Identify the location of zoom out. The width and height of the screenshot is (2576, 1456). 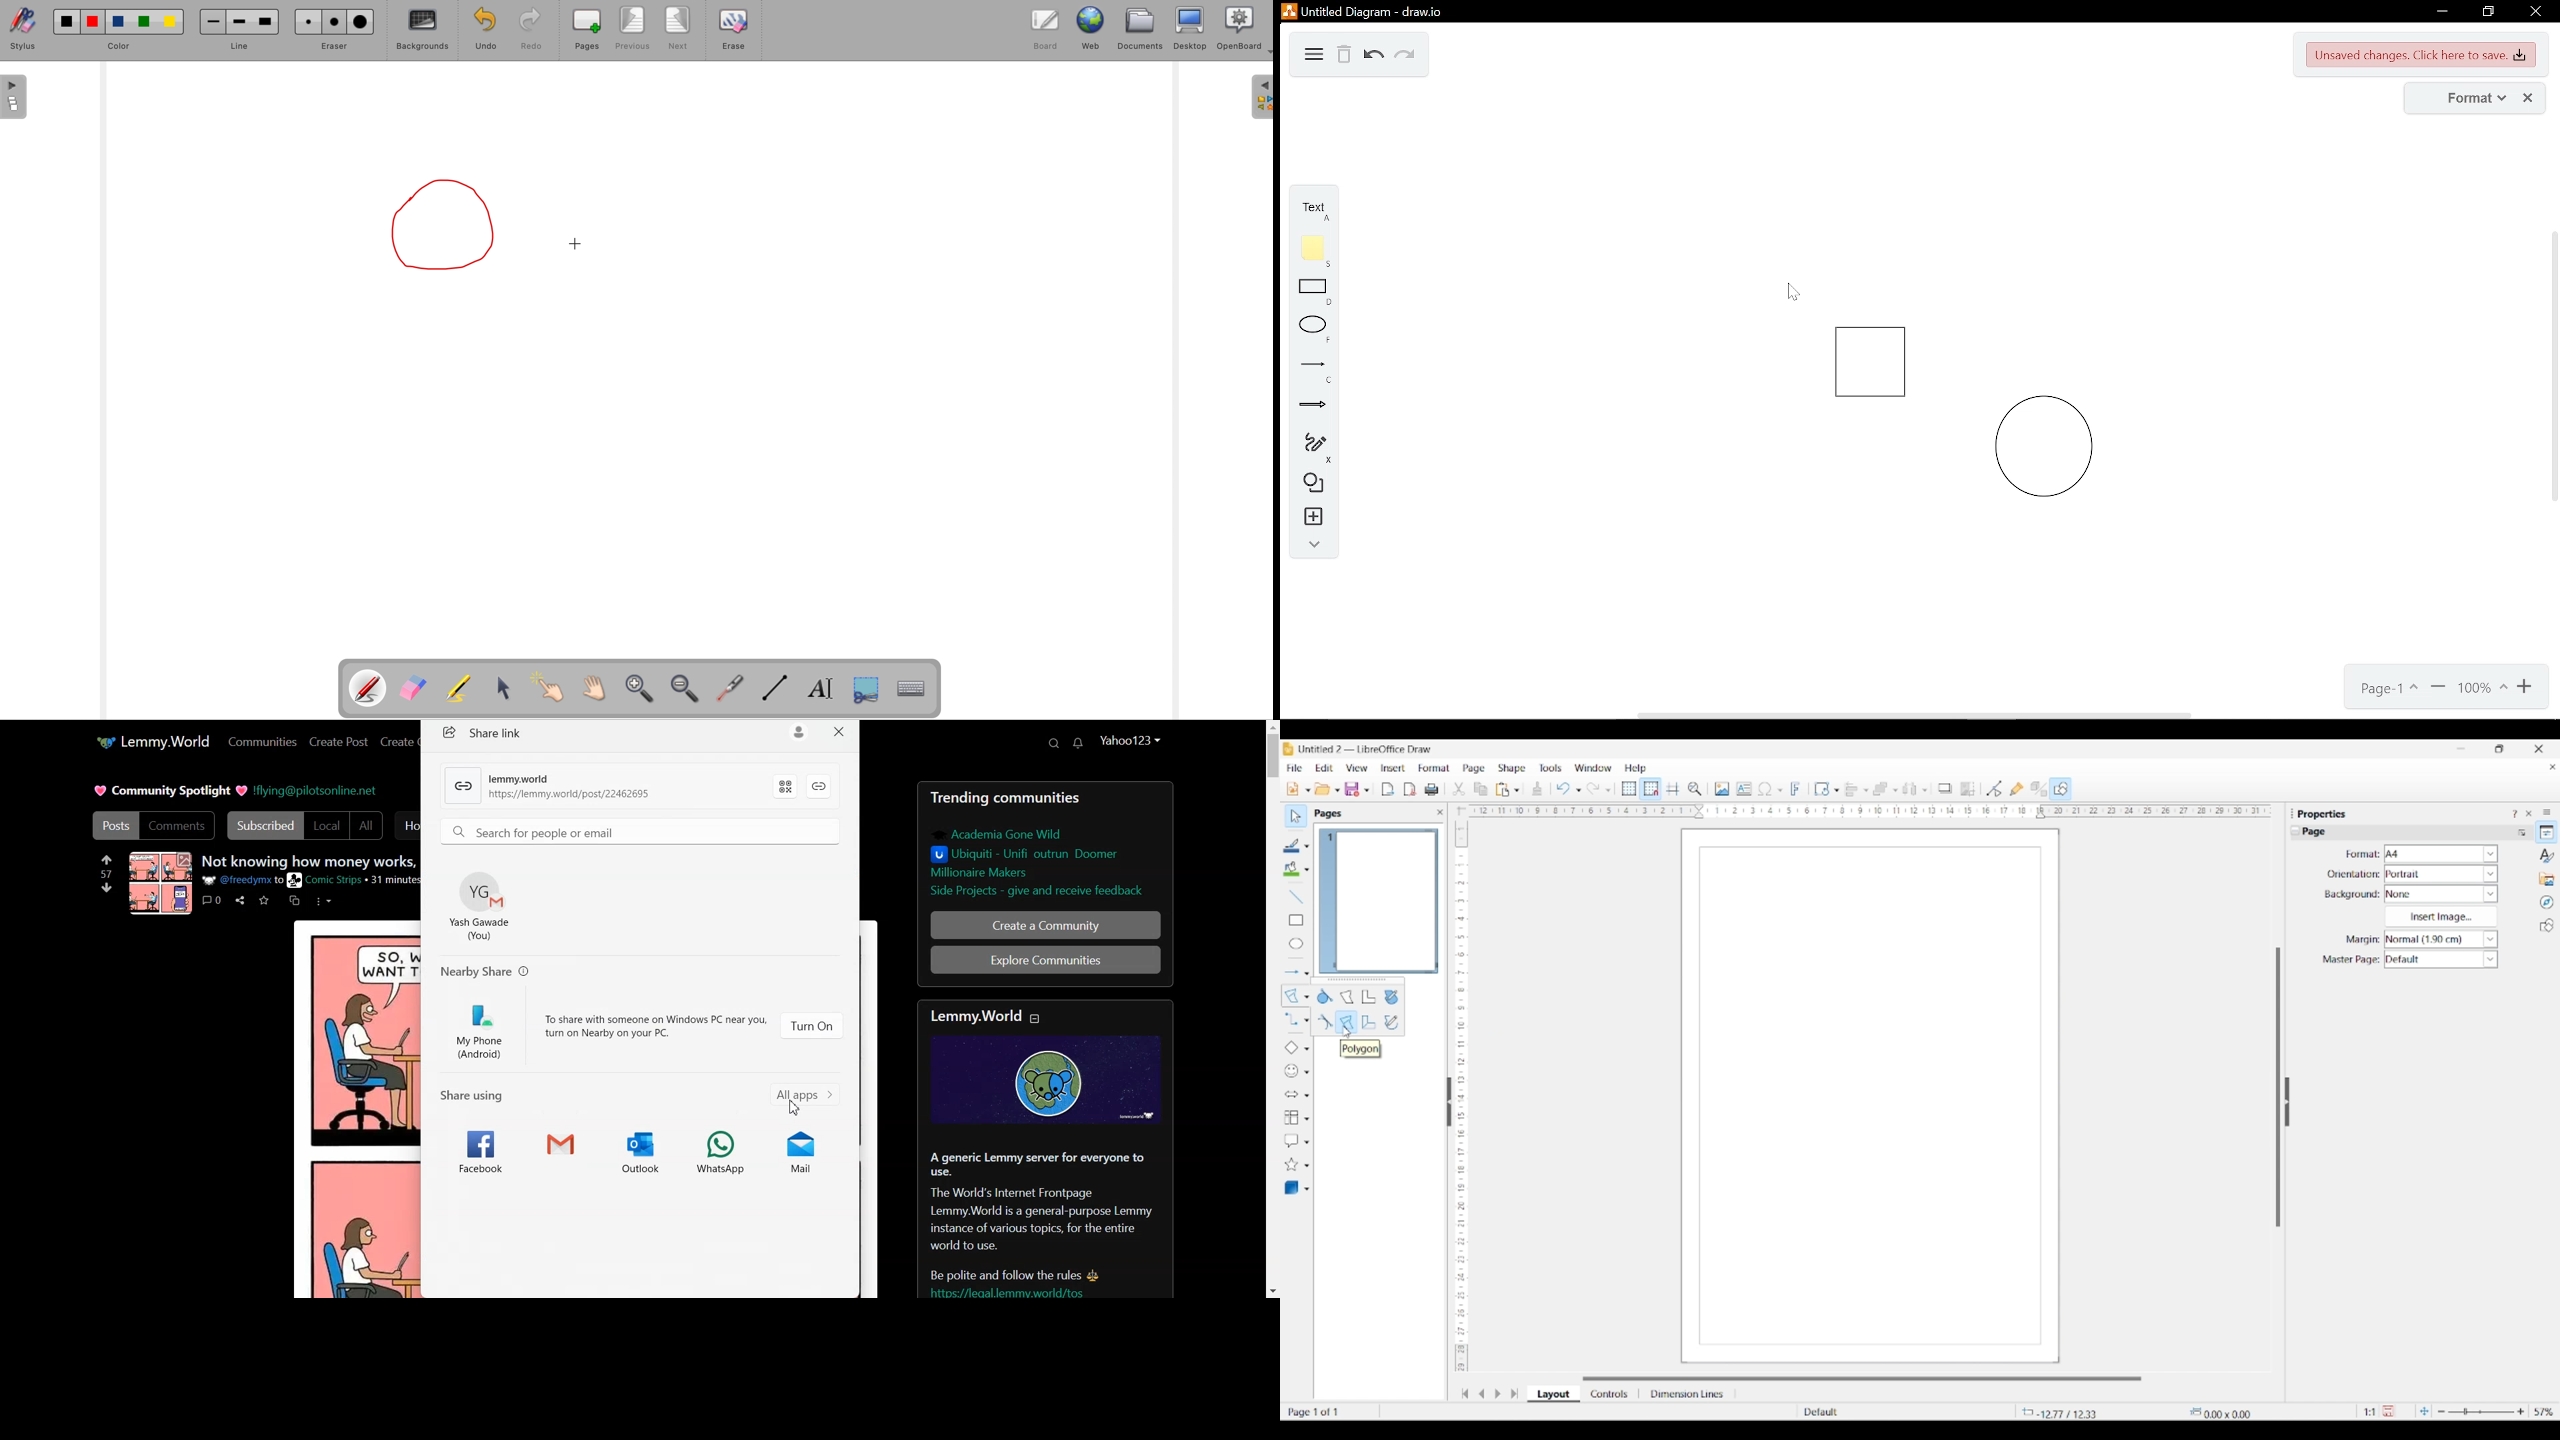
(2437, 688).